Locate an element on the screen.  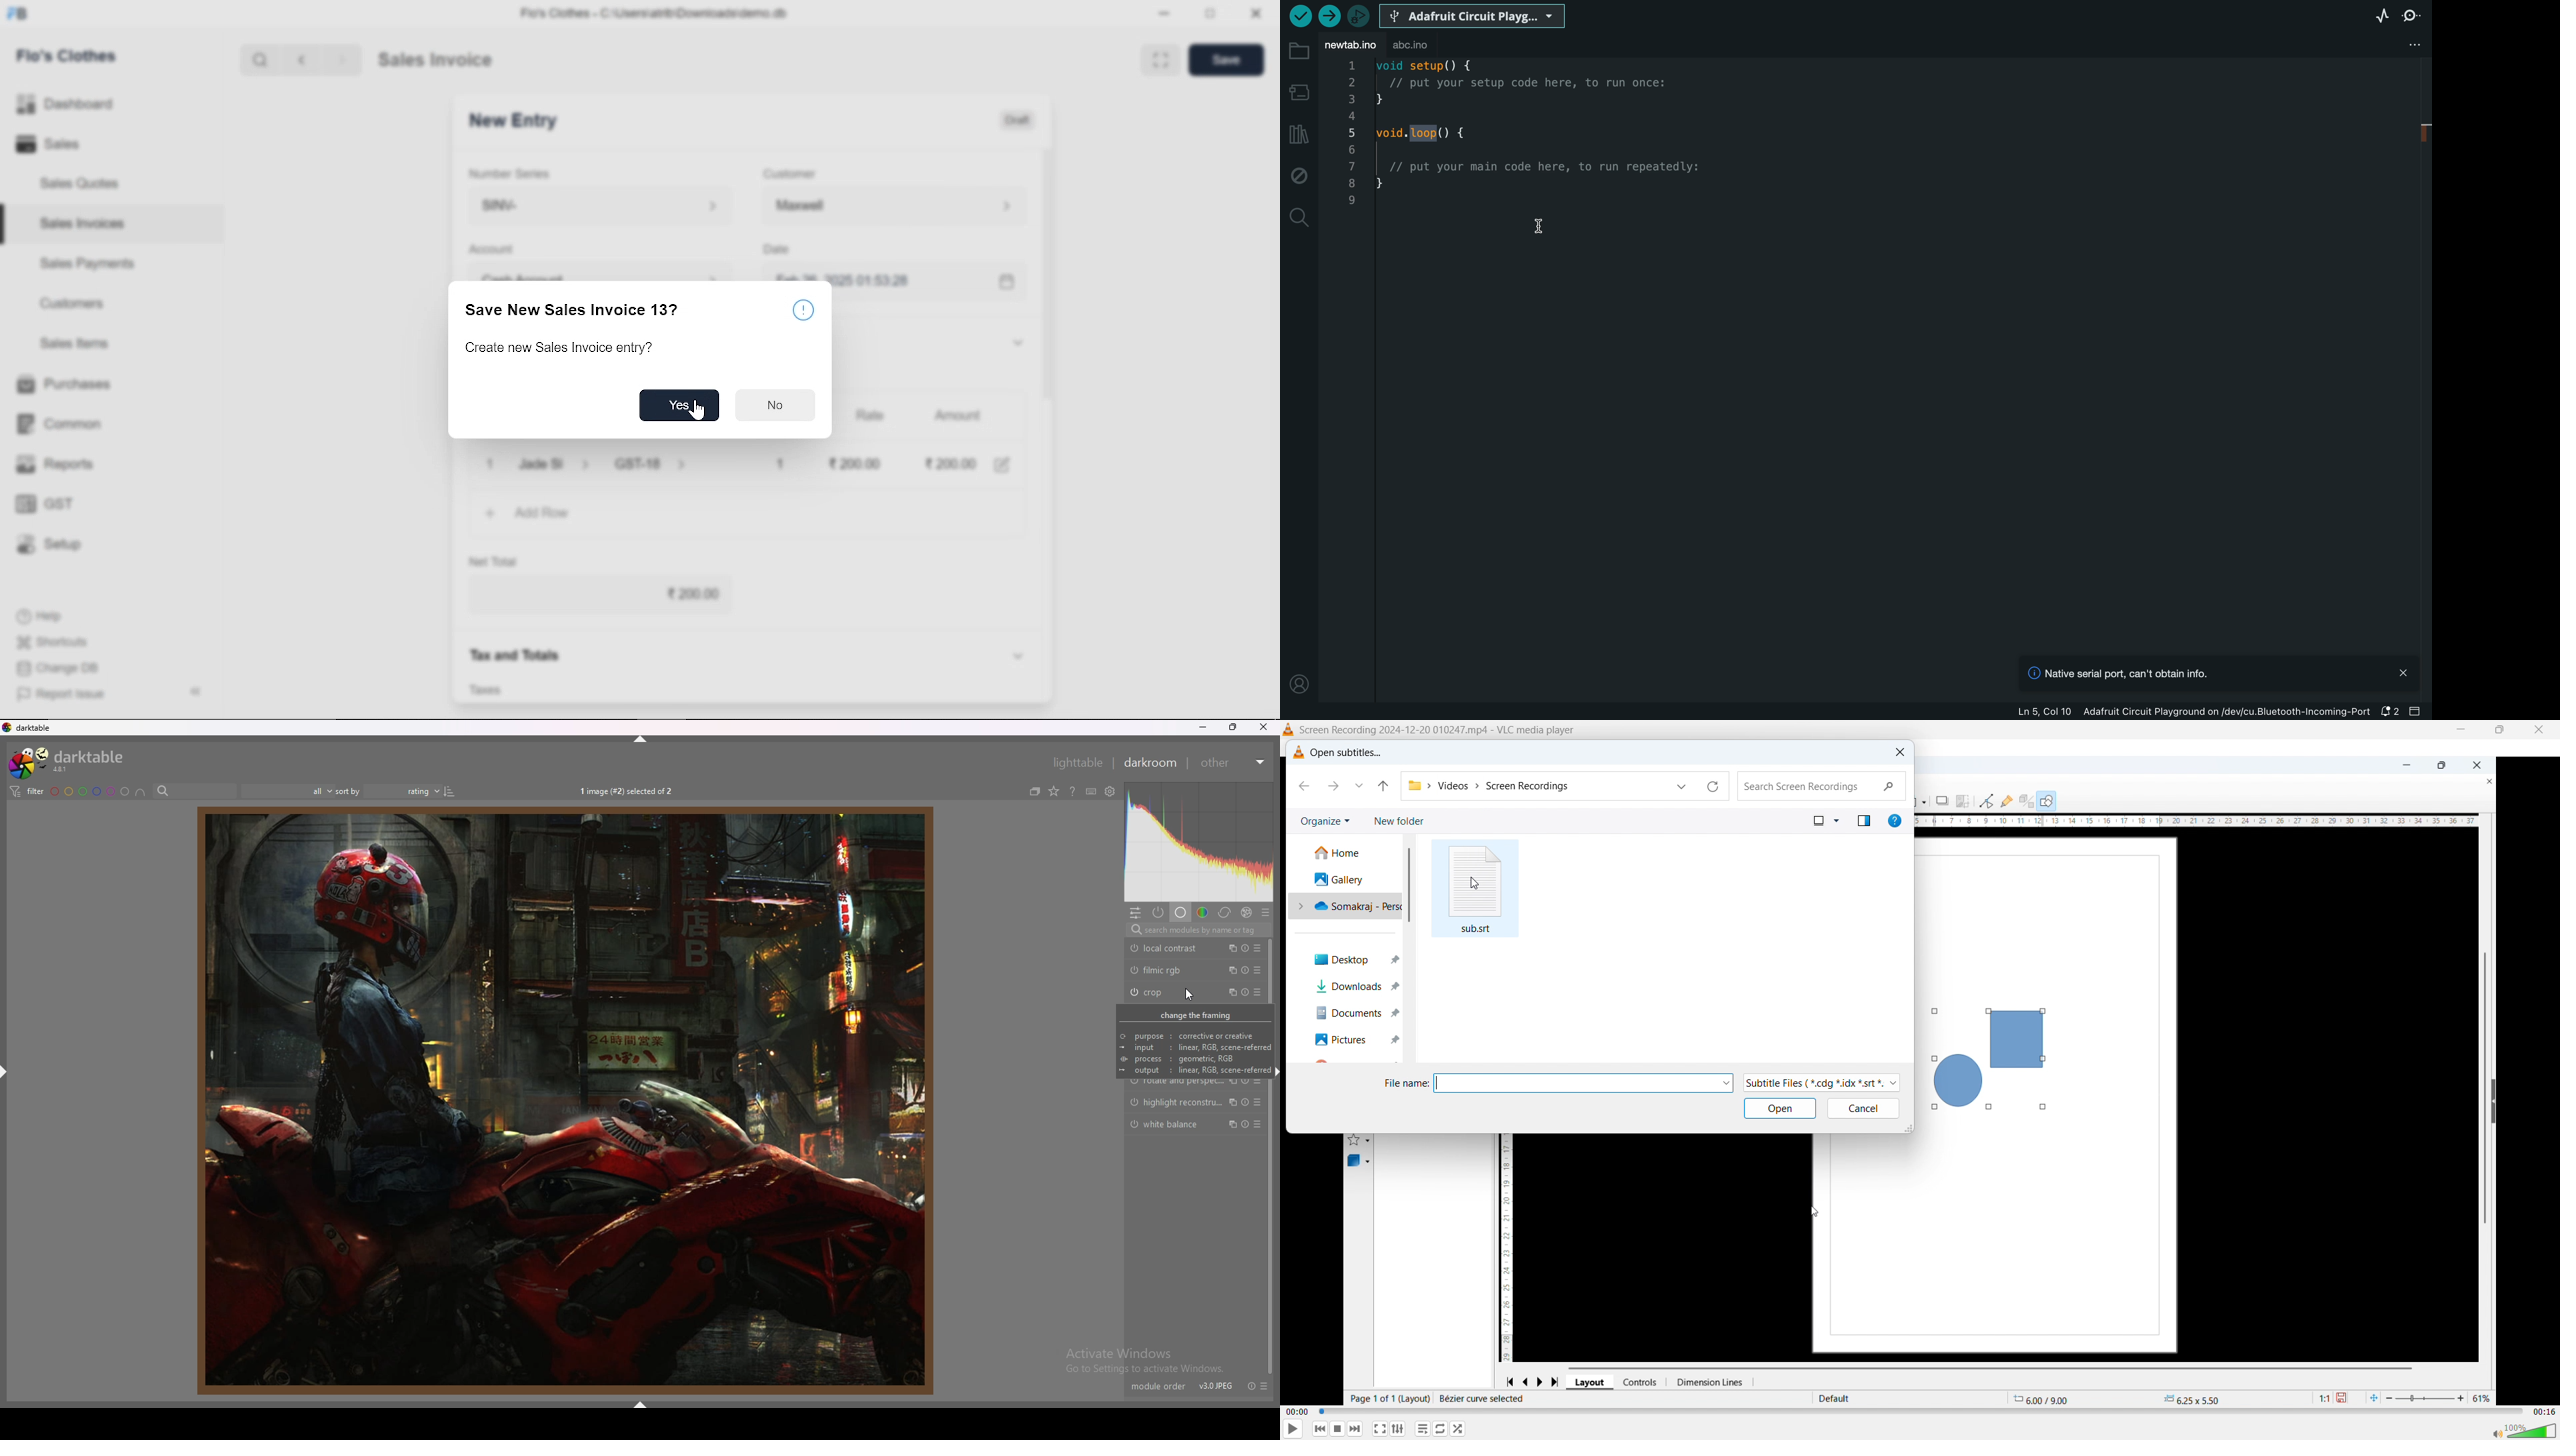
close is located at coordinates (2477, 764).